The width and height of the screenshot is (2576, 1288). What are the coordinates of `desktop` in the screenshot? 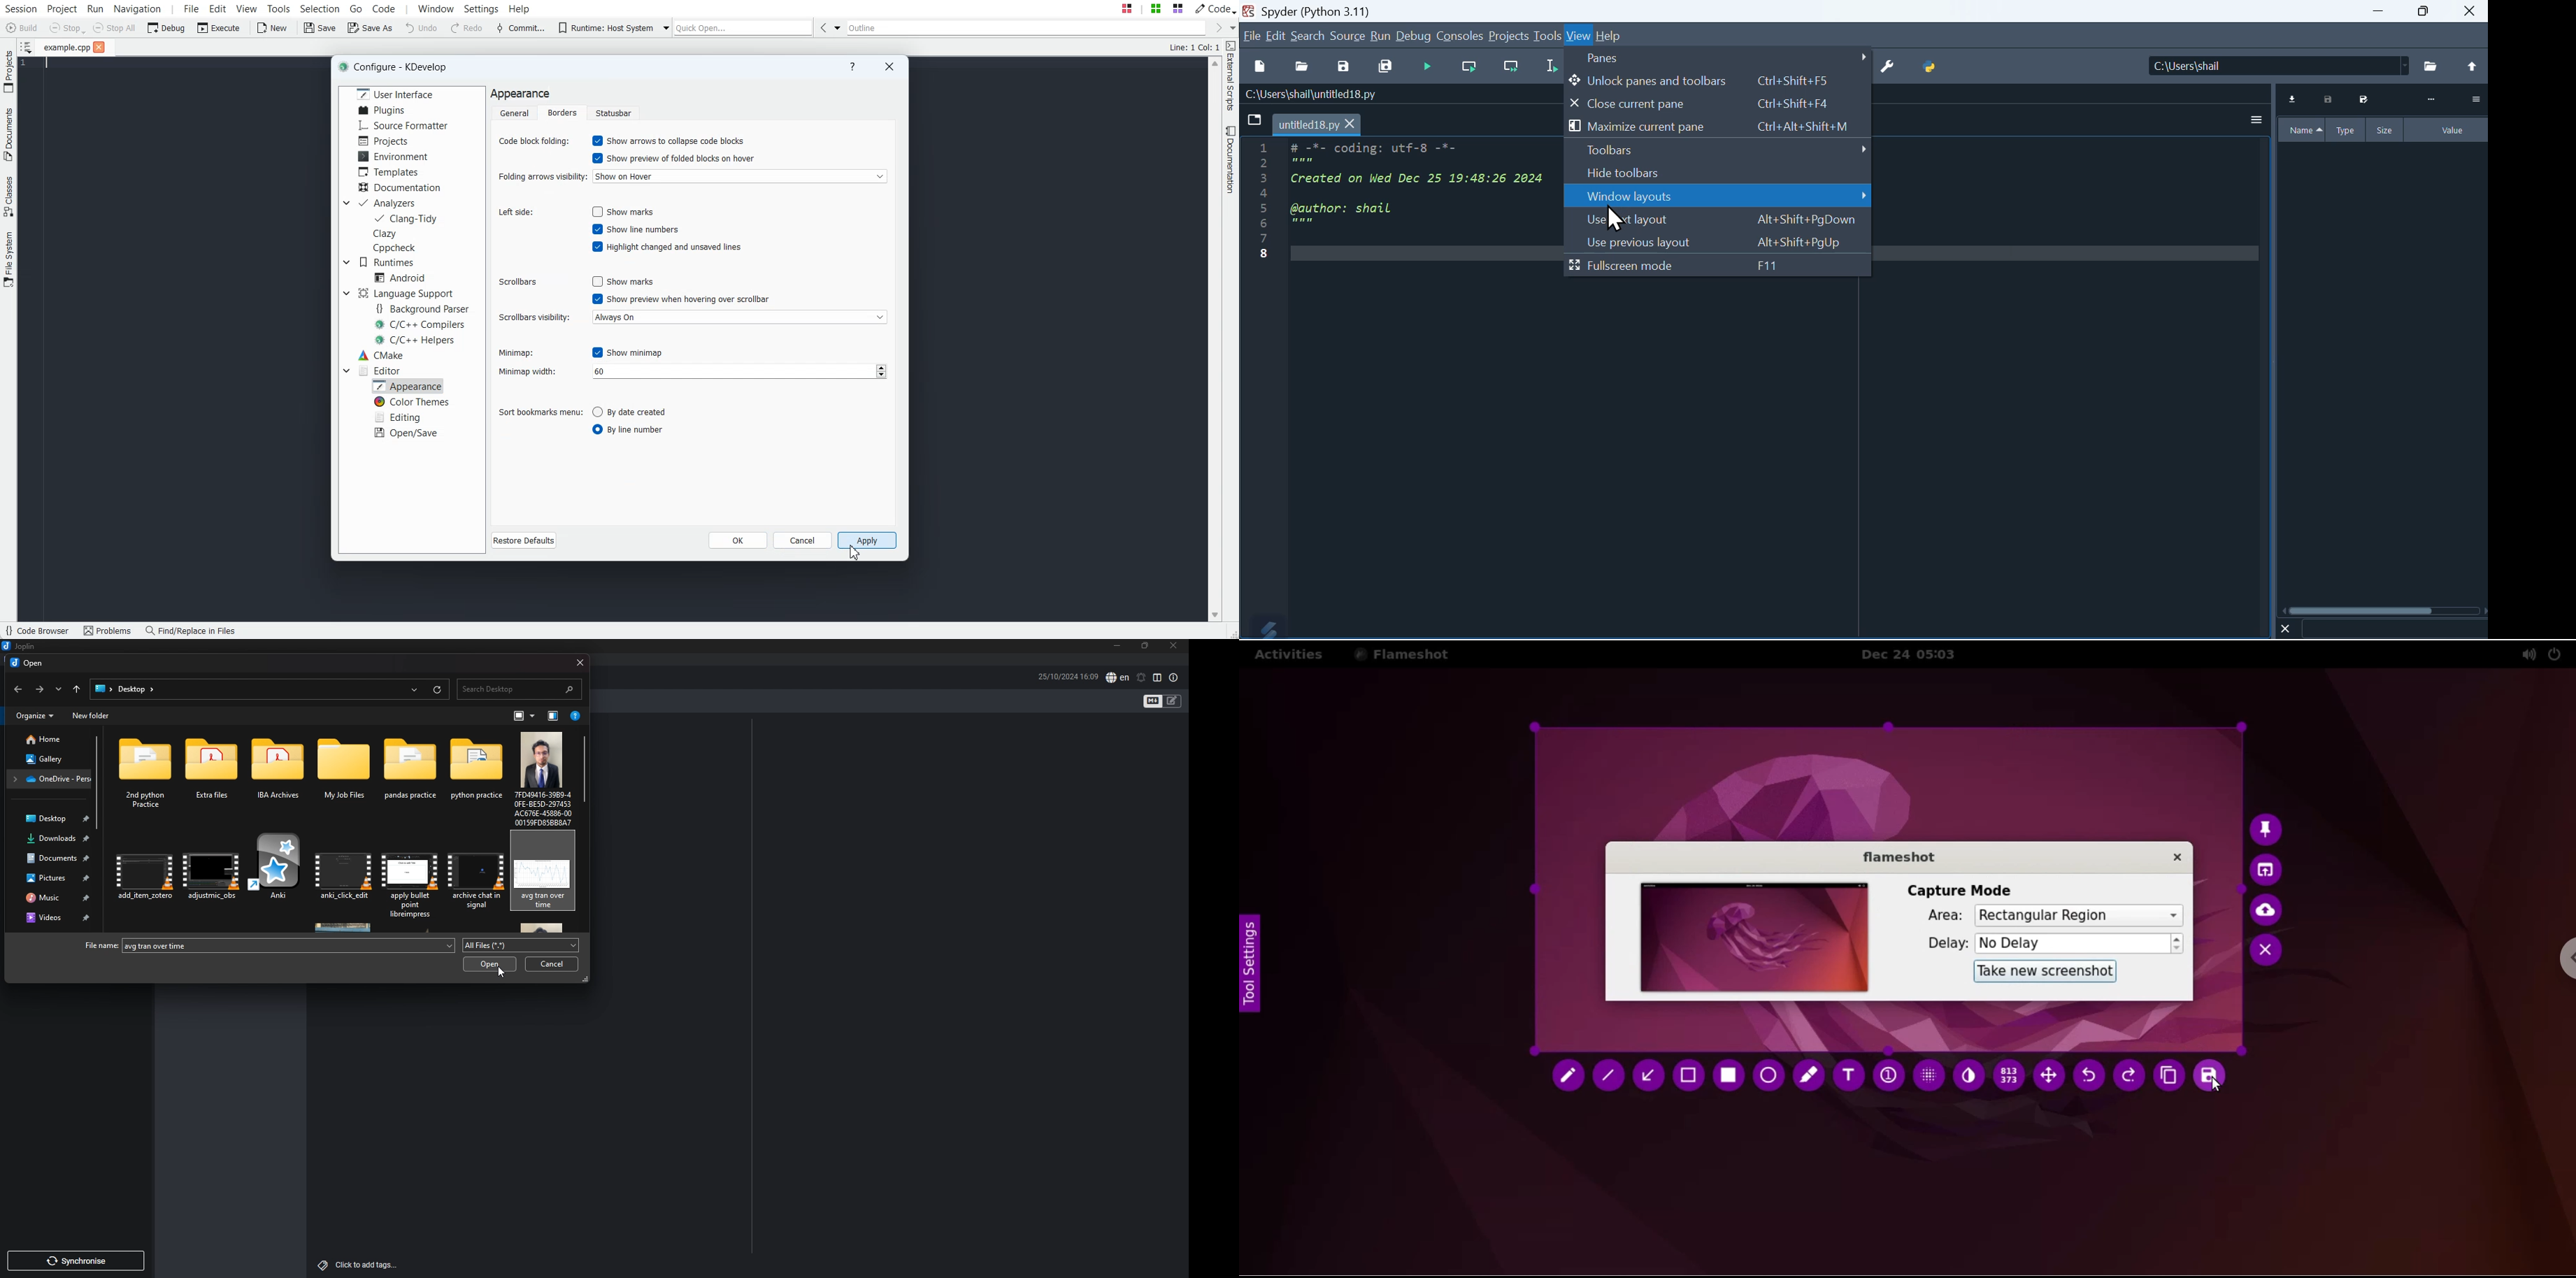 It's located at (136, 689).